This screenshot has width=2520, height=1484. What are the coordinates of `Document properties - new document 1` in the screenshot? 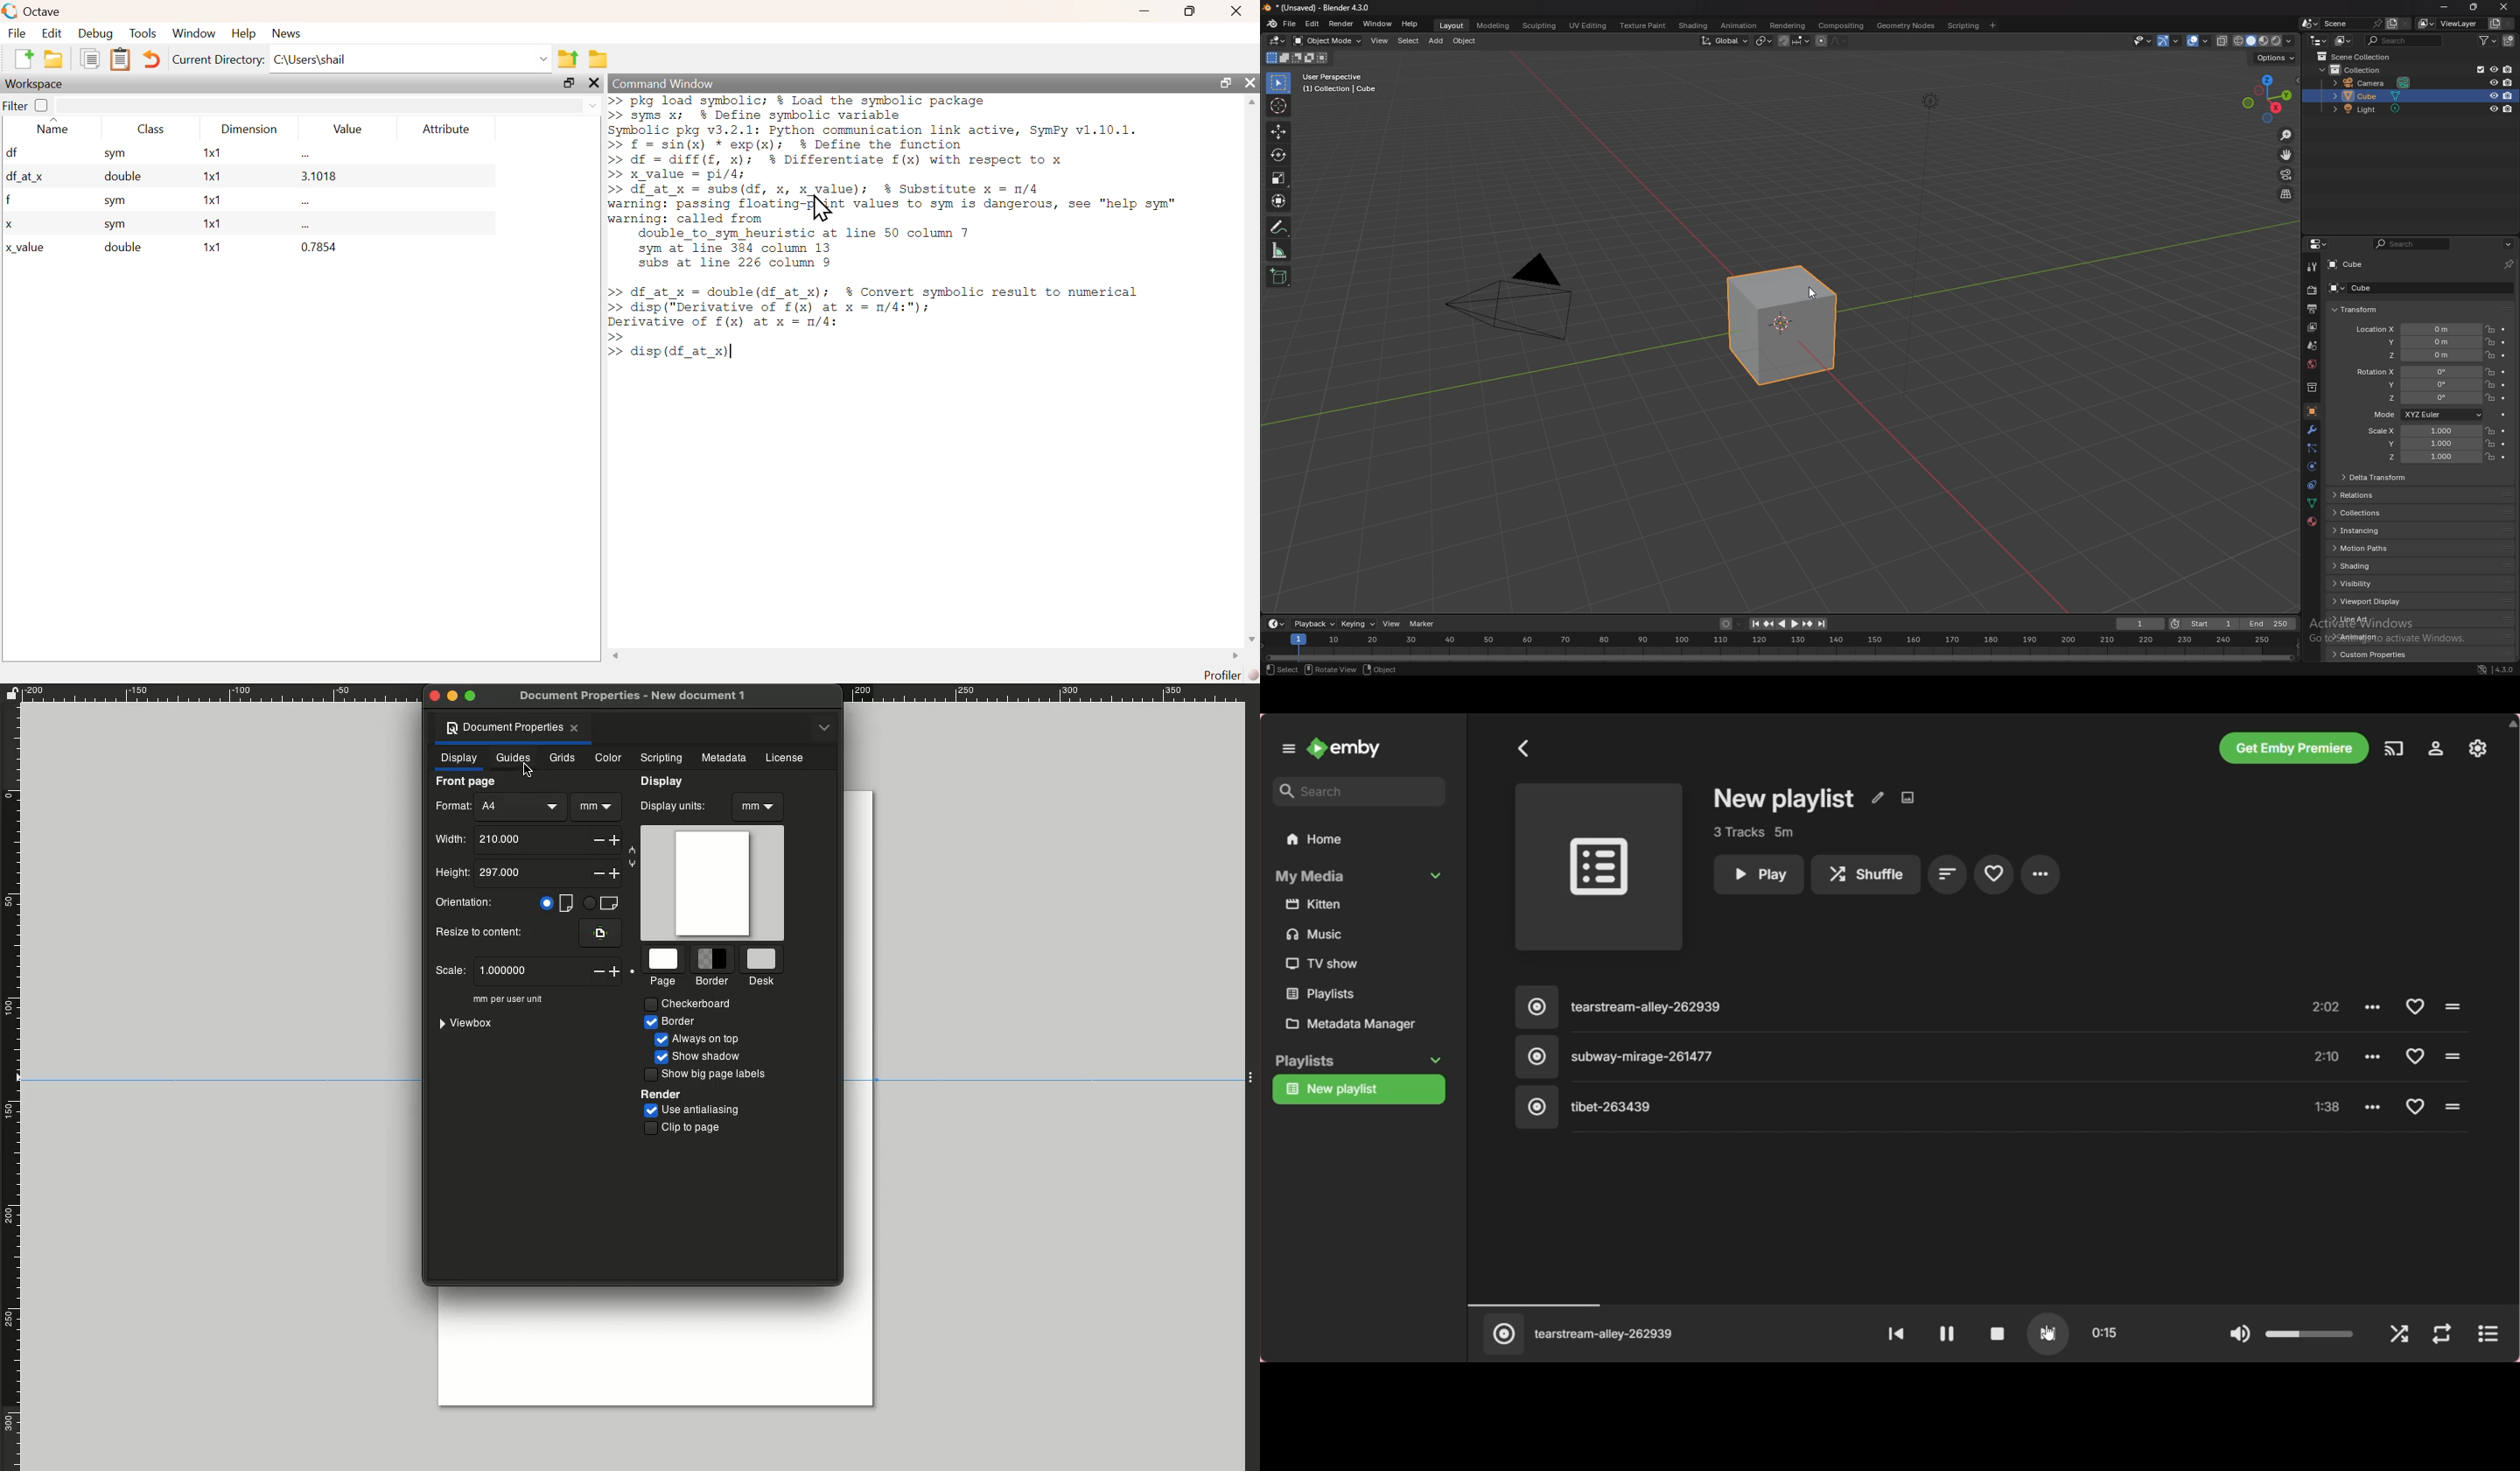 It's located at (636, 696).